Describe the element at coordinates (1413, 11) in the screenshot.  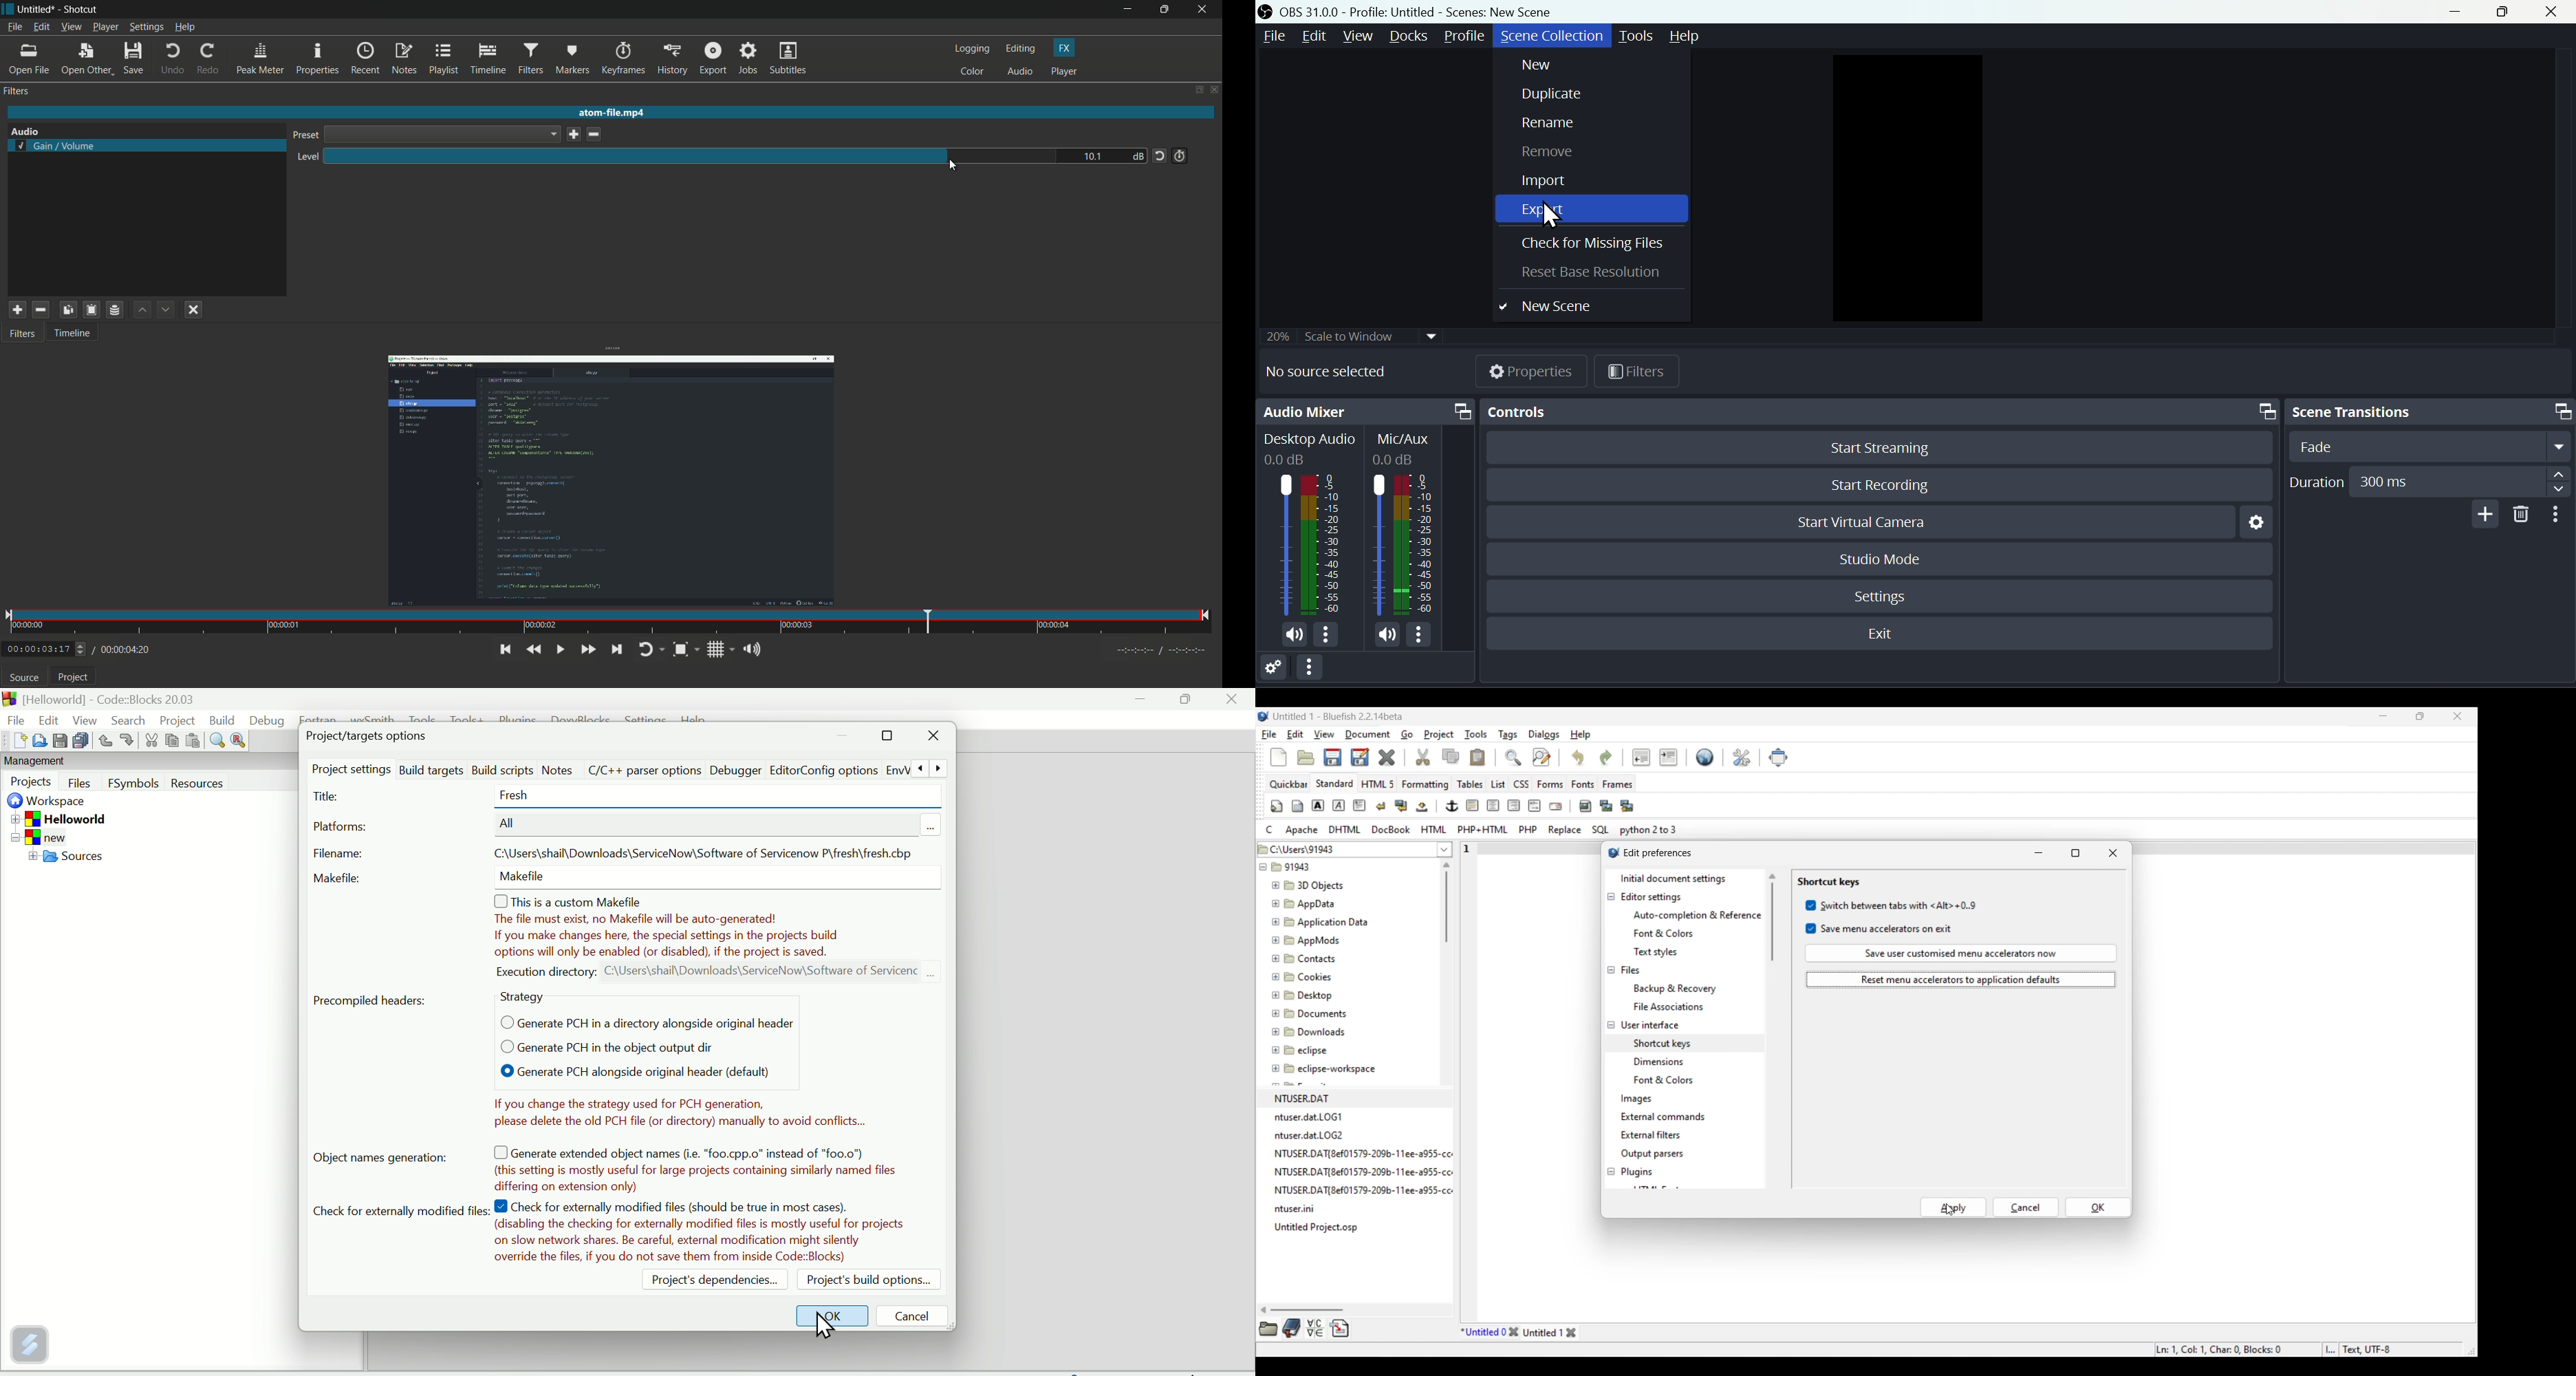
I see `OBS 30.0 .0 Profile: untitled, Scenes: New scenes` at that location.